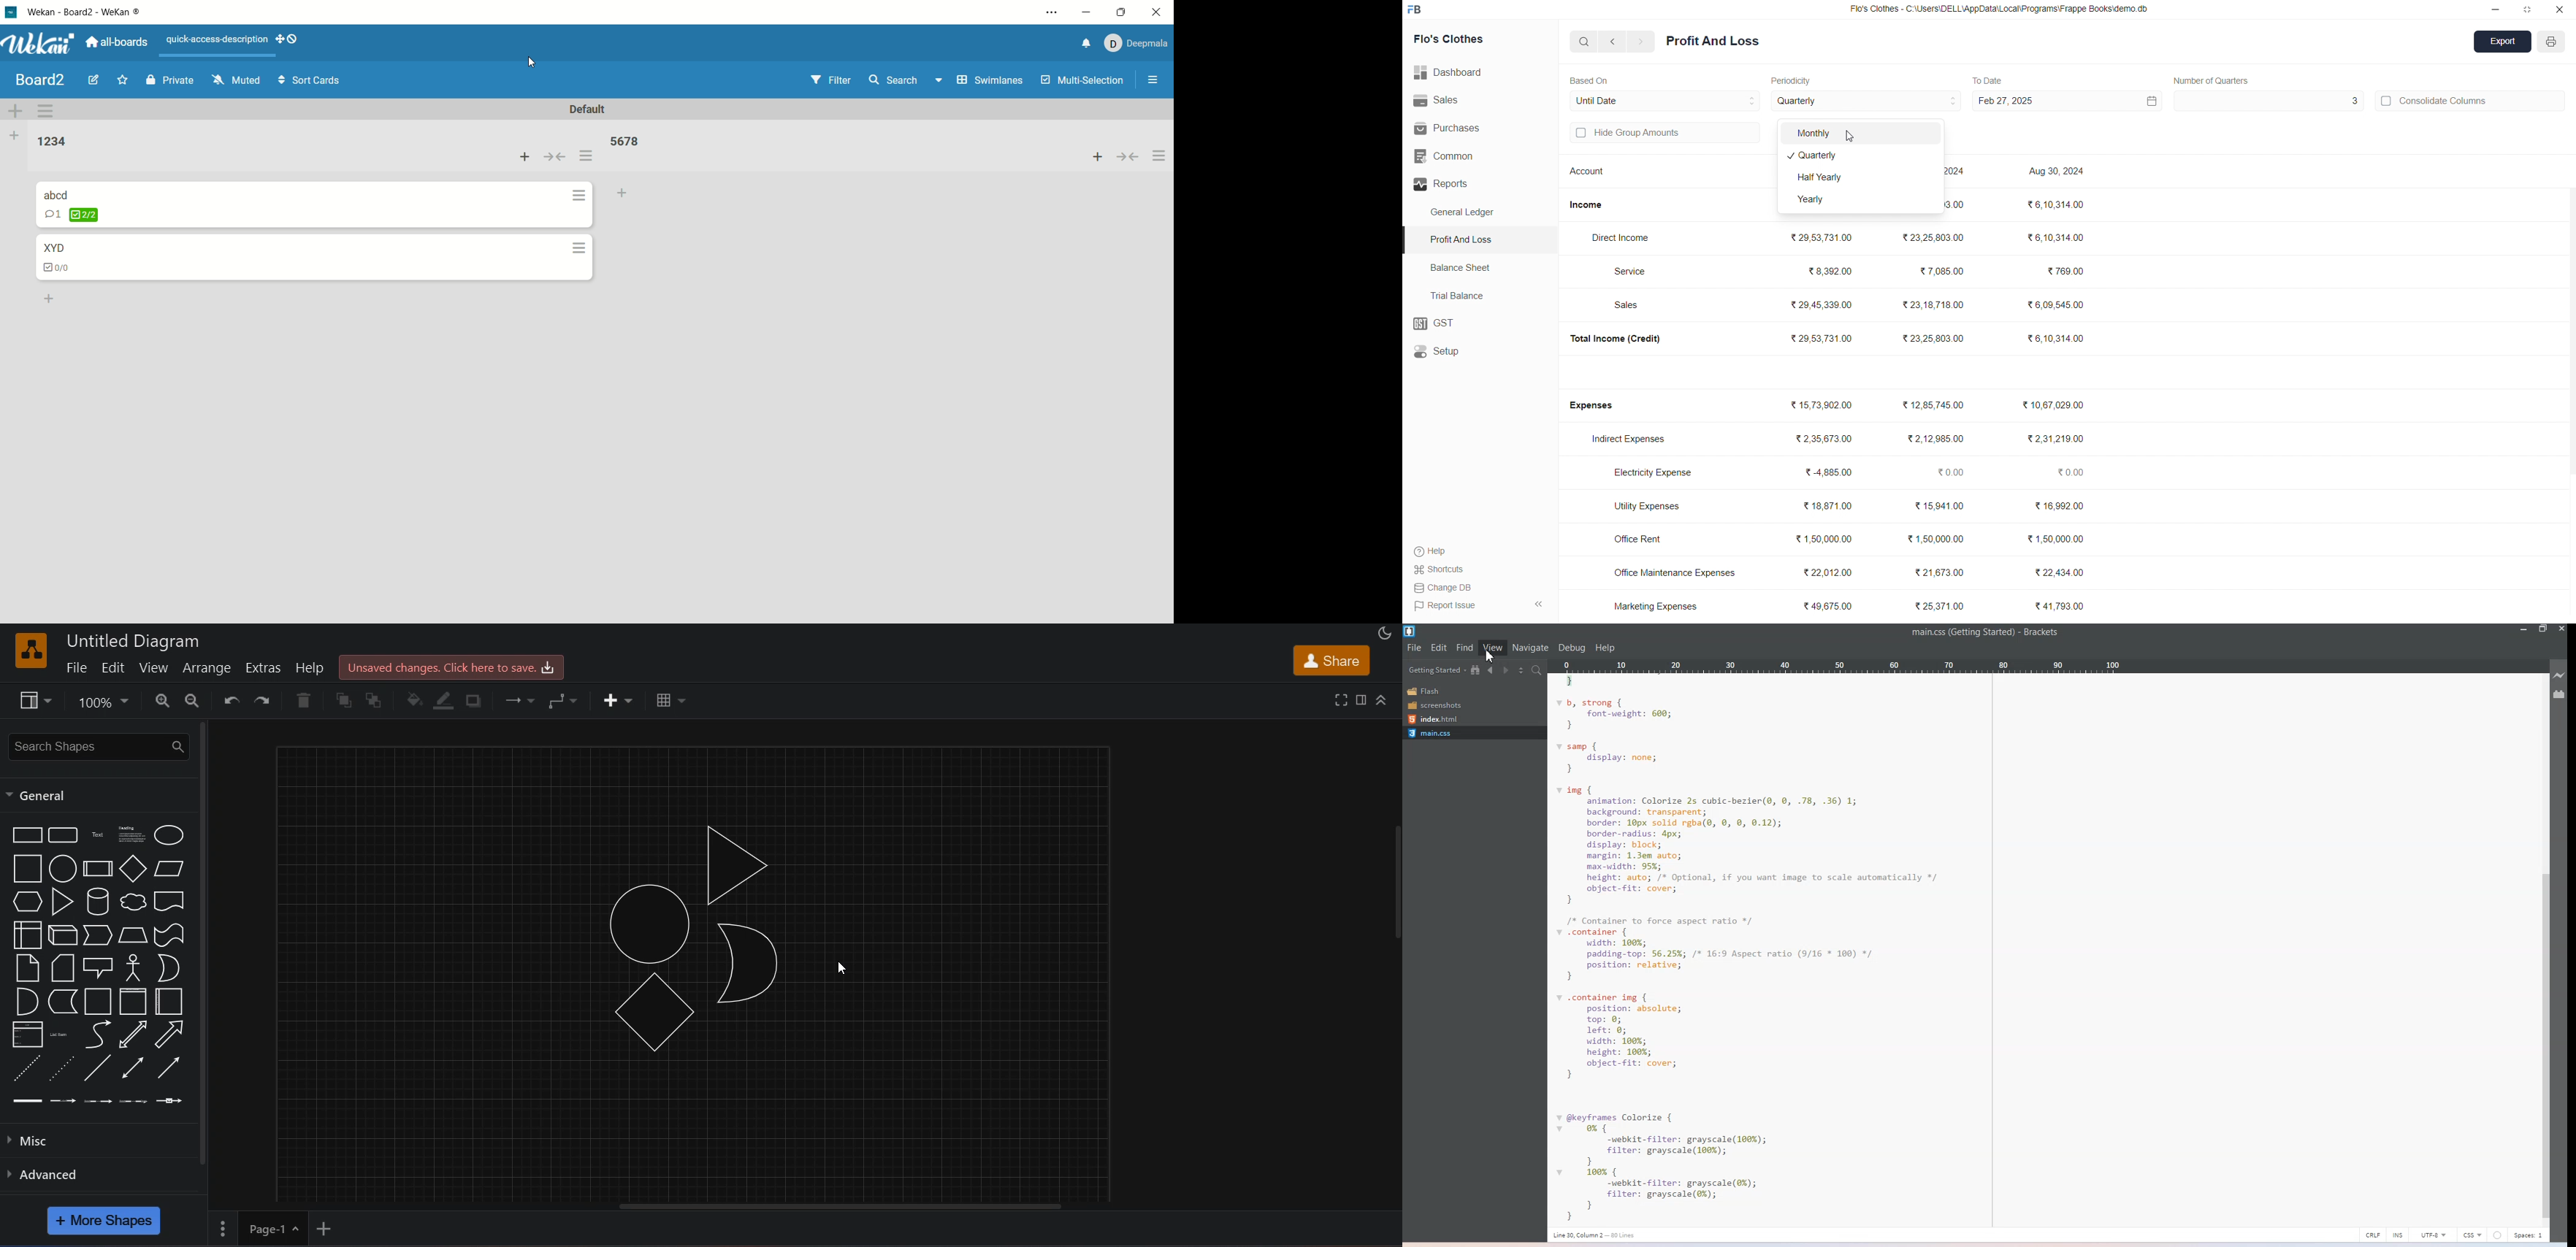 The width and height of the screenshot is (2576, 1260). I want to click on view, so click(38, 702).